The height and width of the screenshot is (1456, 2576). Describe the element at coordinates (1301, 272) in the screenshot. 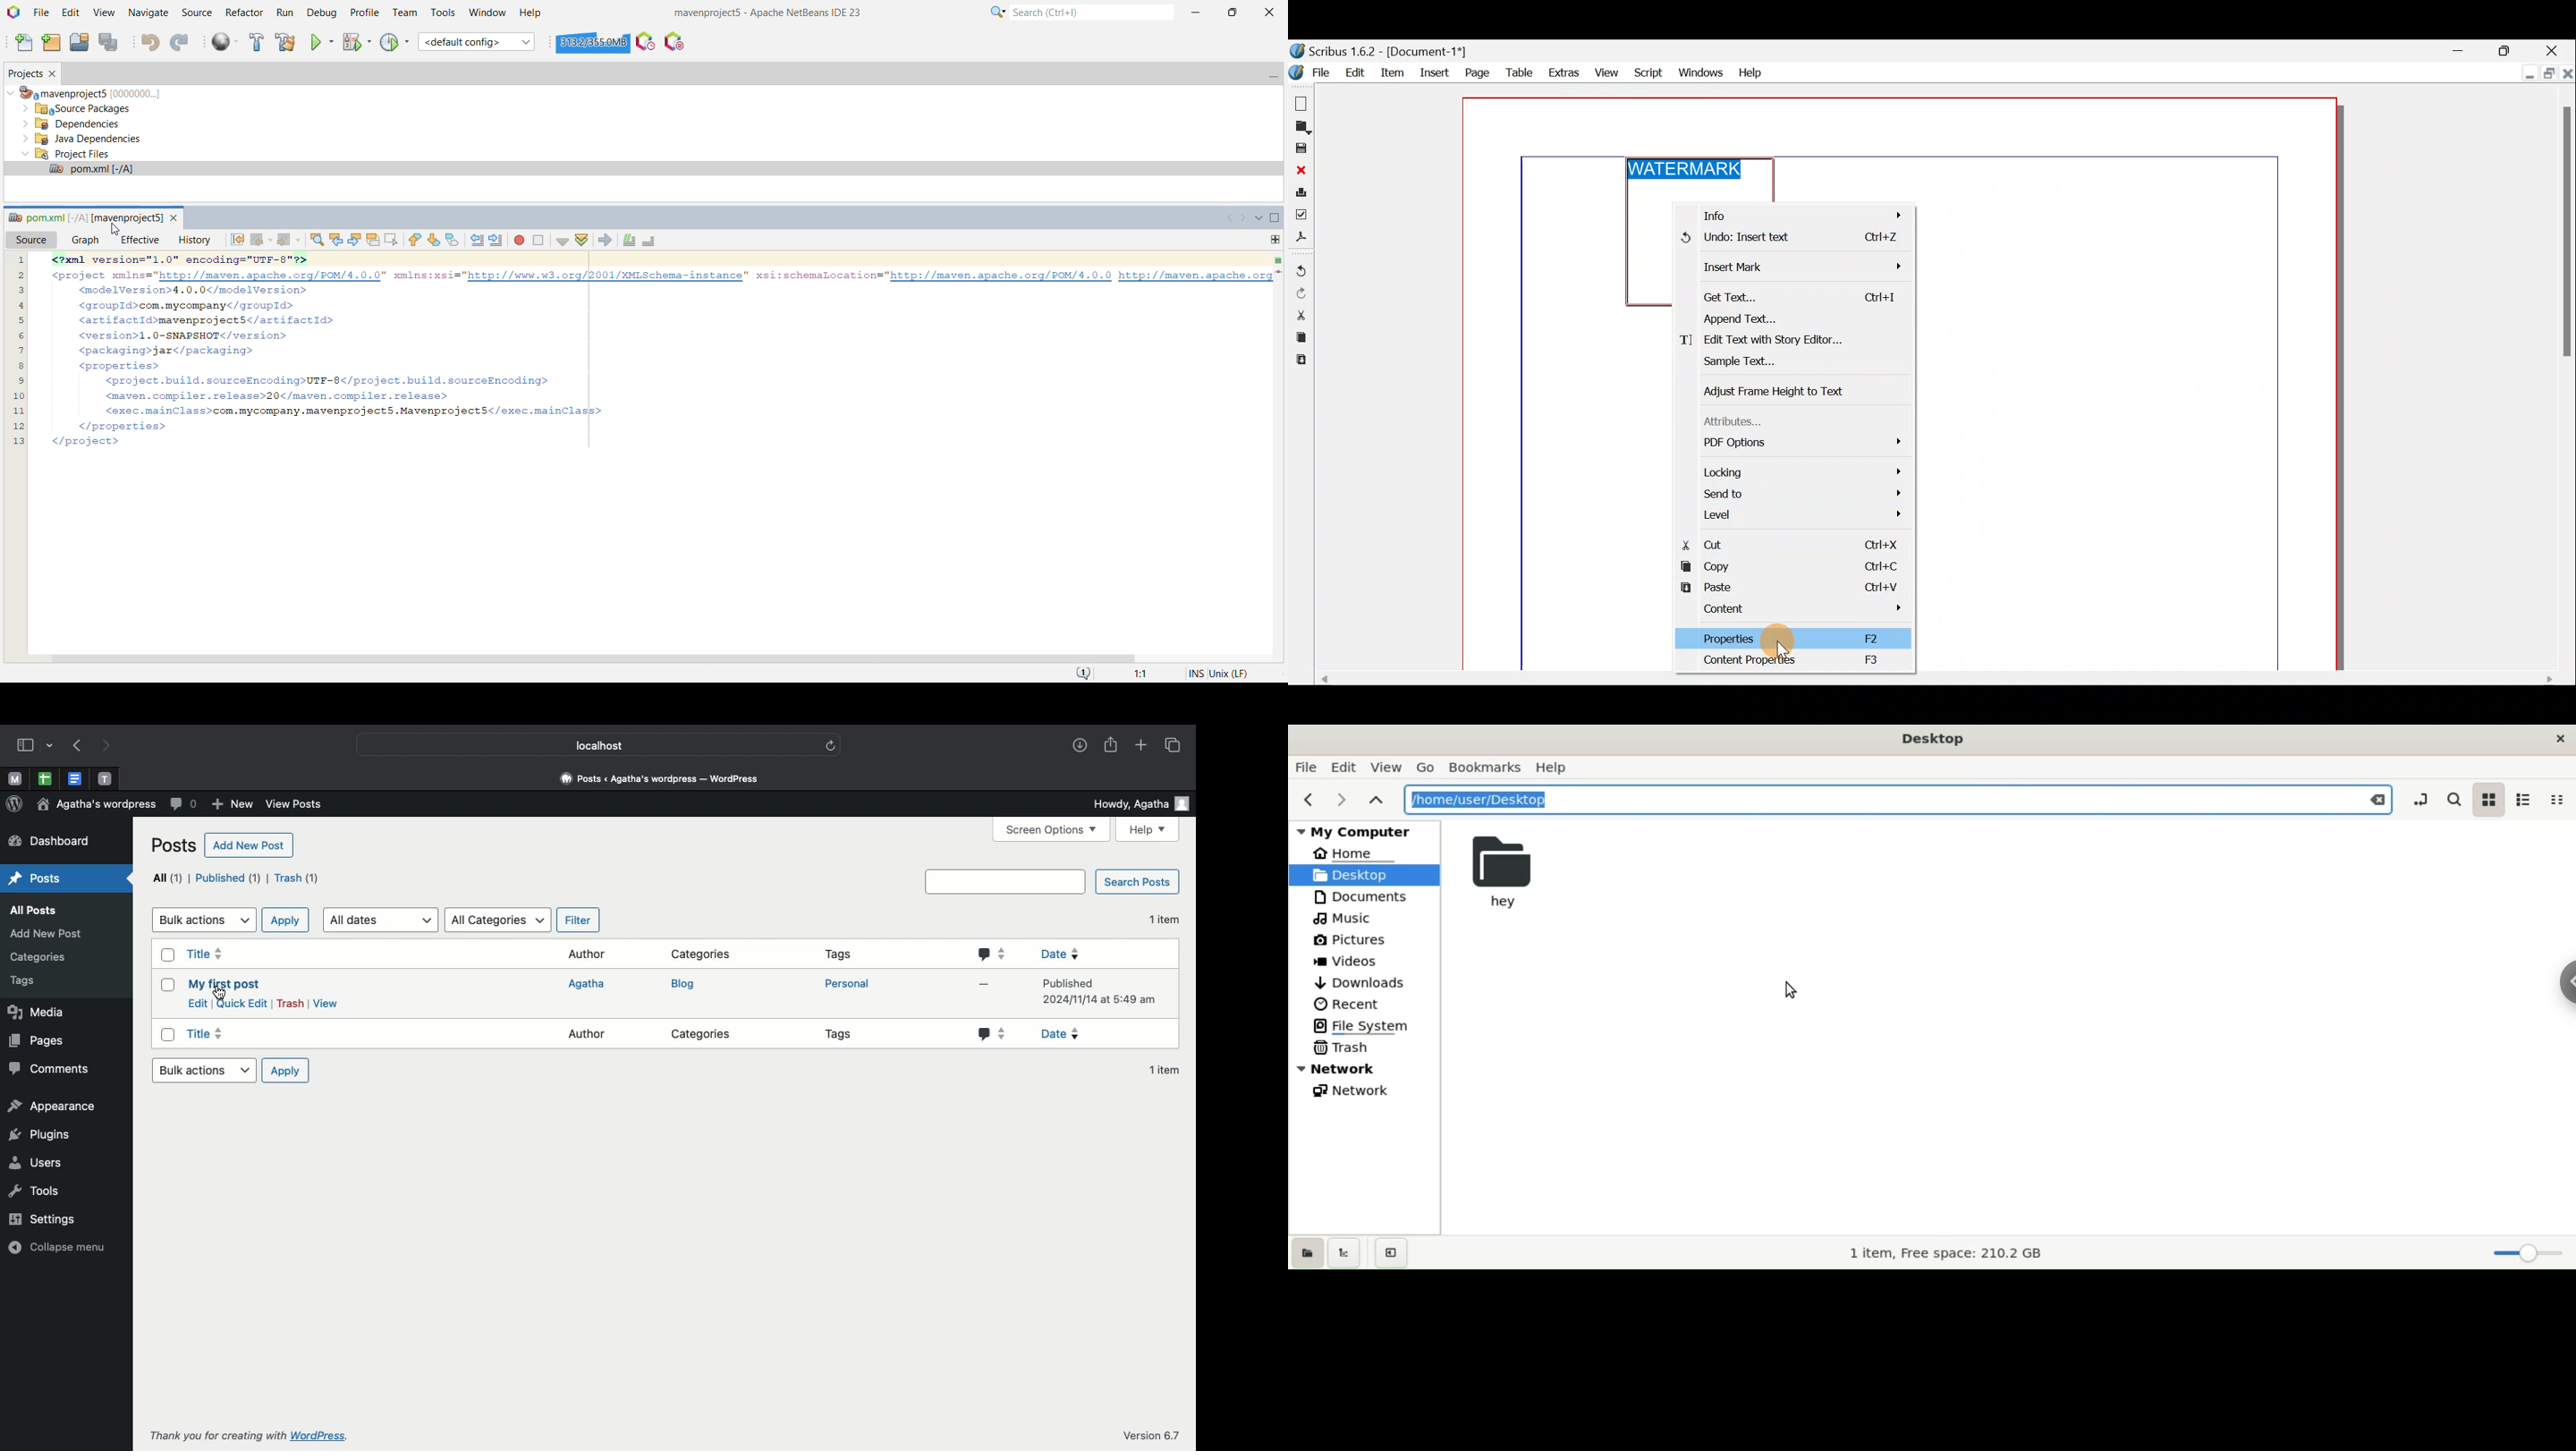

I see `Undo` at that location.